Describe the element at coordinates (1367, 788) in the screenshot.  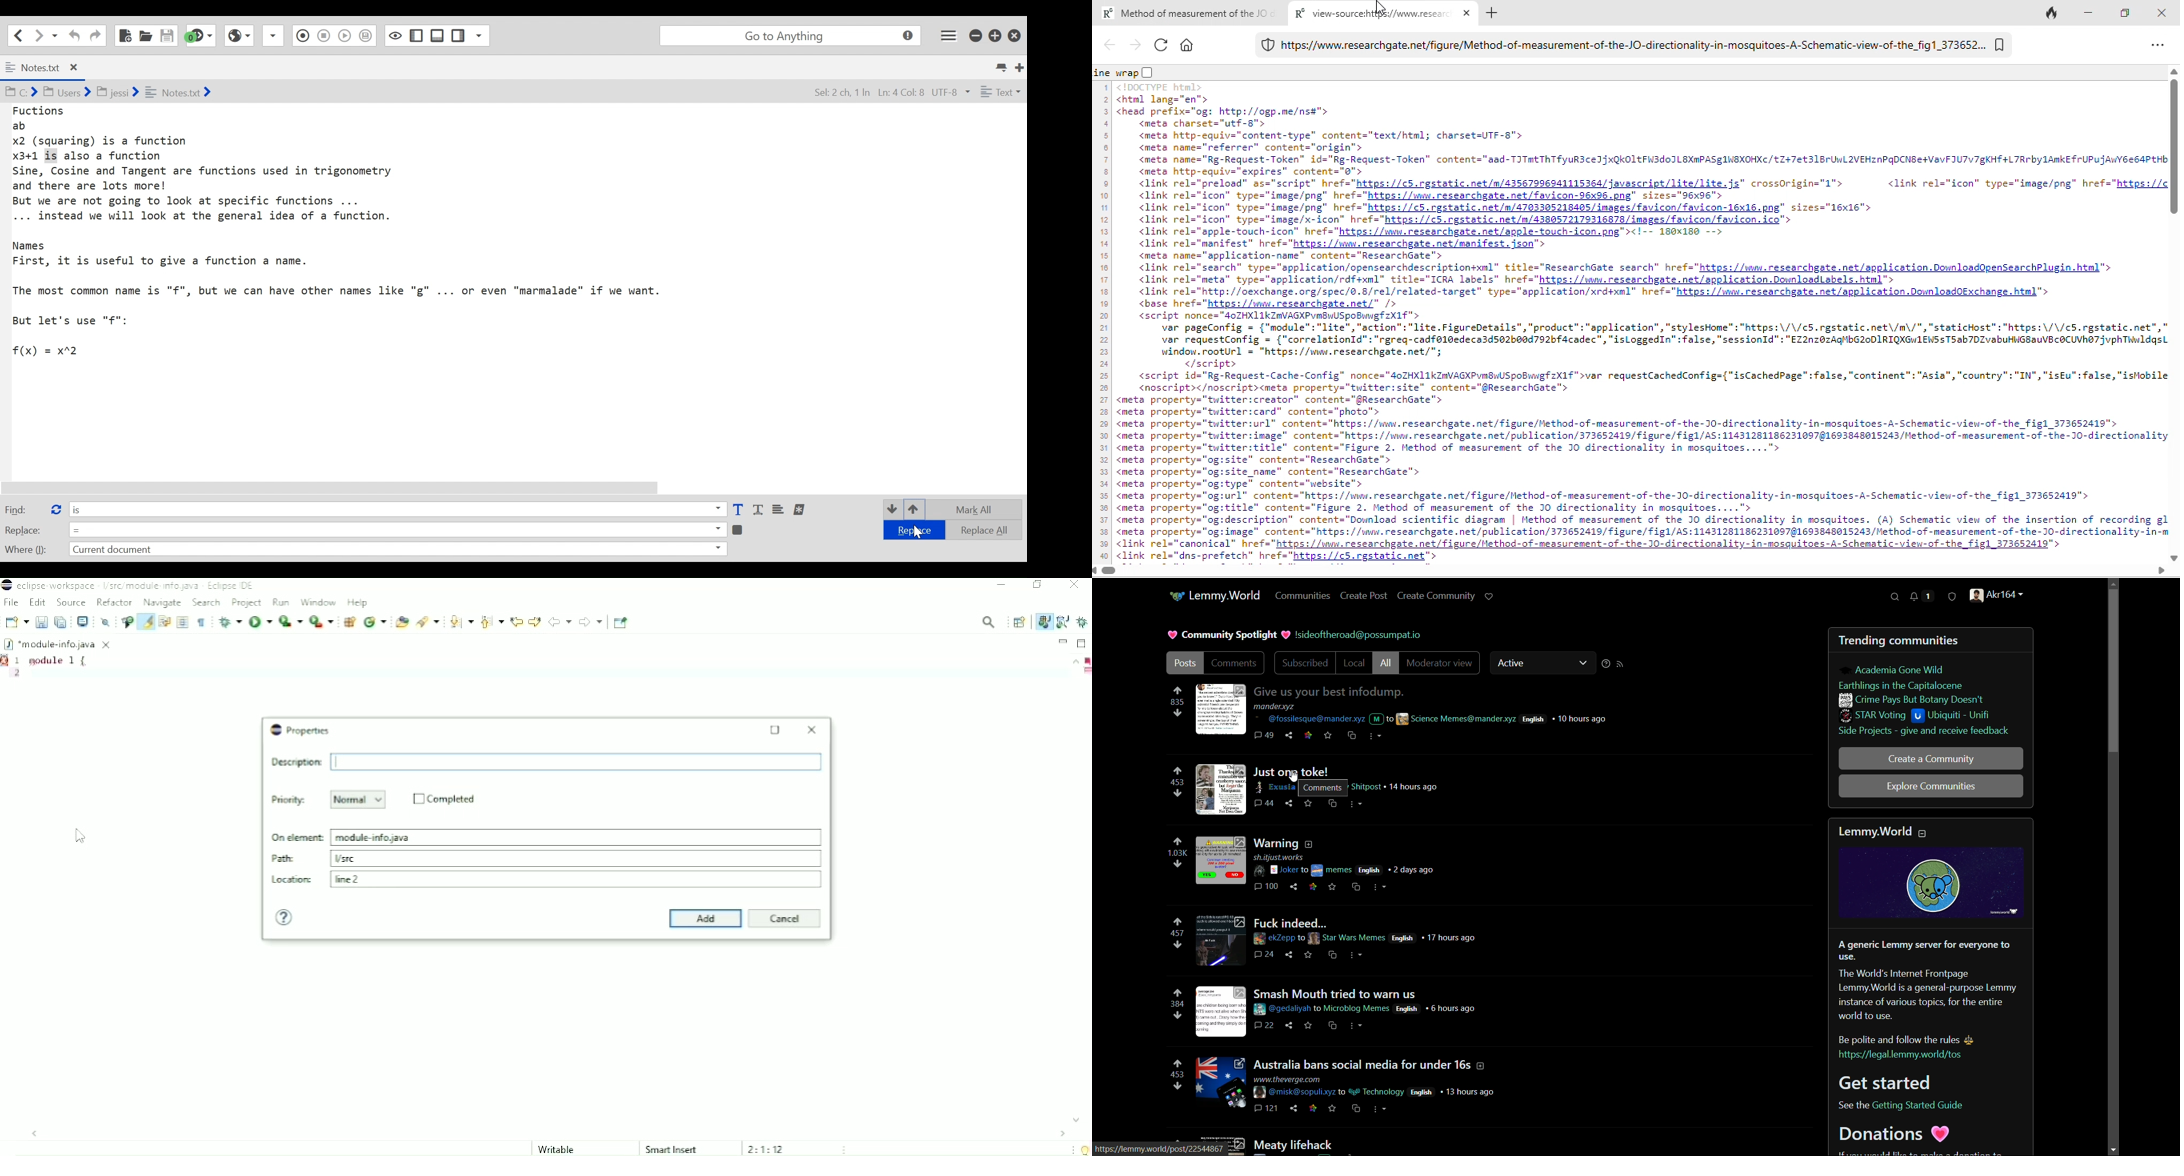
I see `Shitpost` at that location.